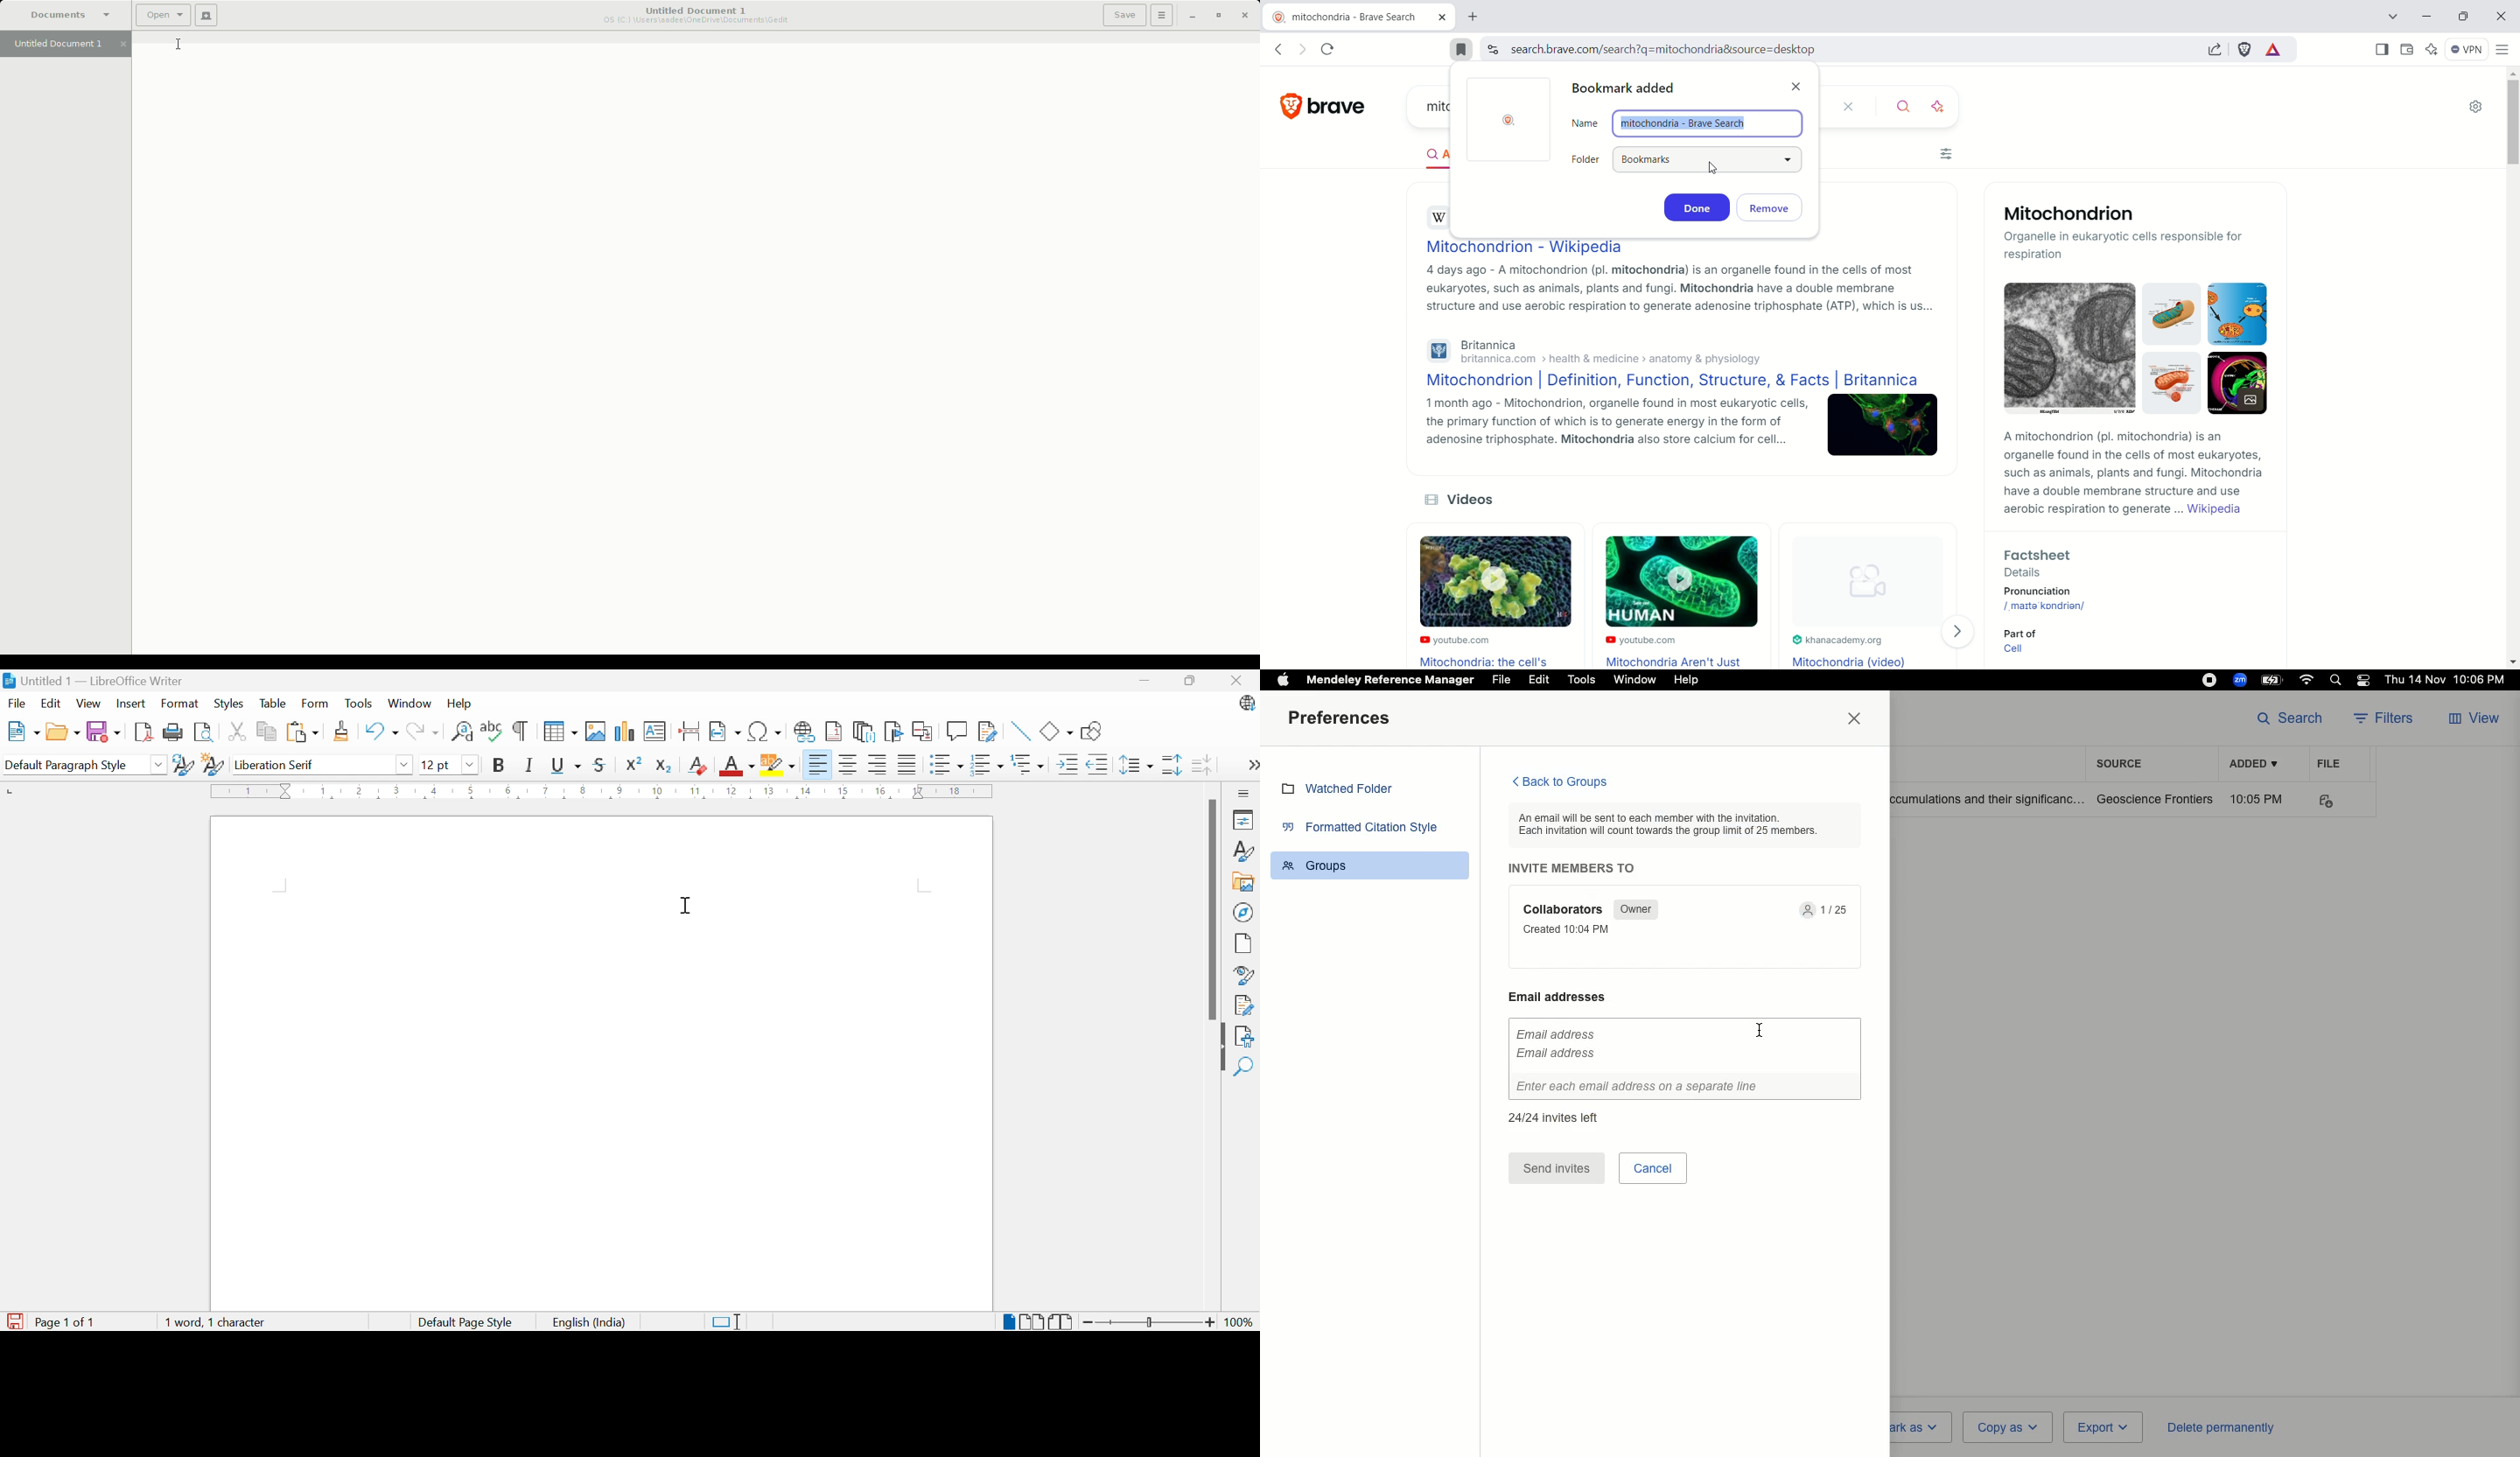 Image resolution: width=2520 pixels, height=1484 pixels. What do you see at coordinates (2252, 765) in the screenshot?
I see `Added` at bounding box center [2252, 765].